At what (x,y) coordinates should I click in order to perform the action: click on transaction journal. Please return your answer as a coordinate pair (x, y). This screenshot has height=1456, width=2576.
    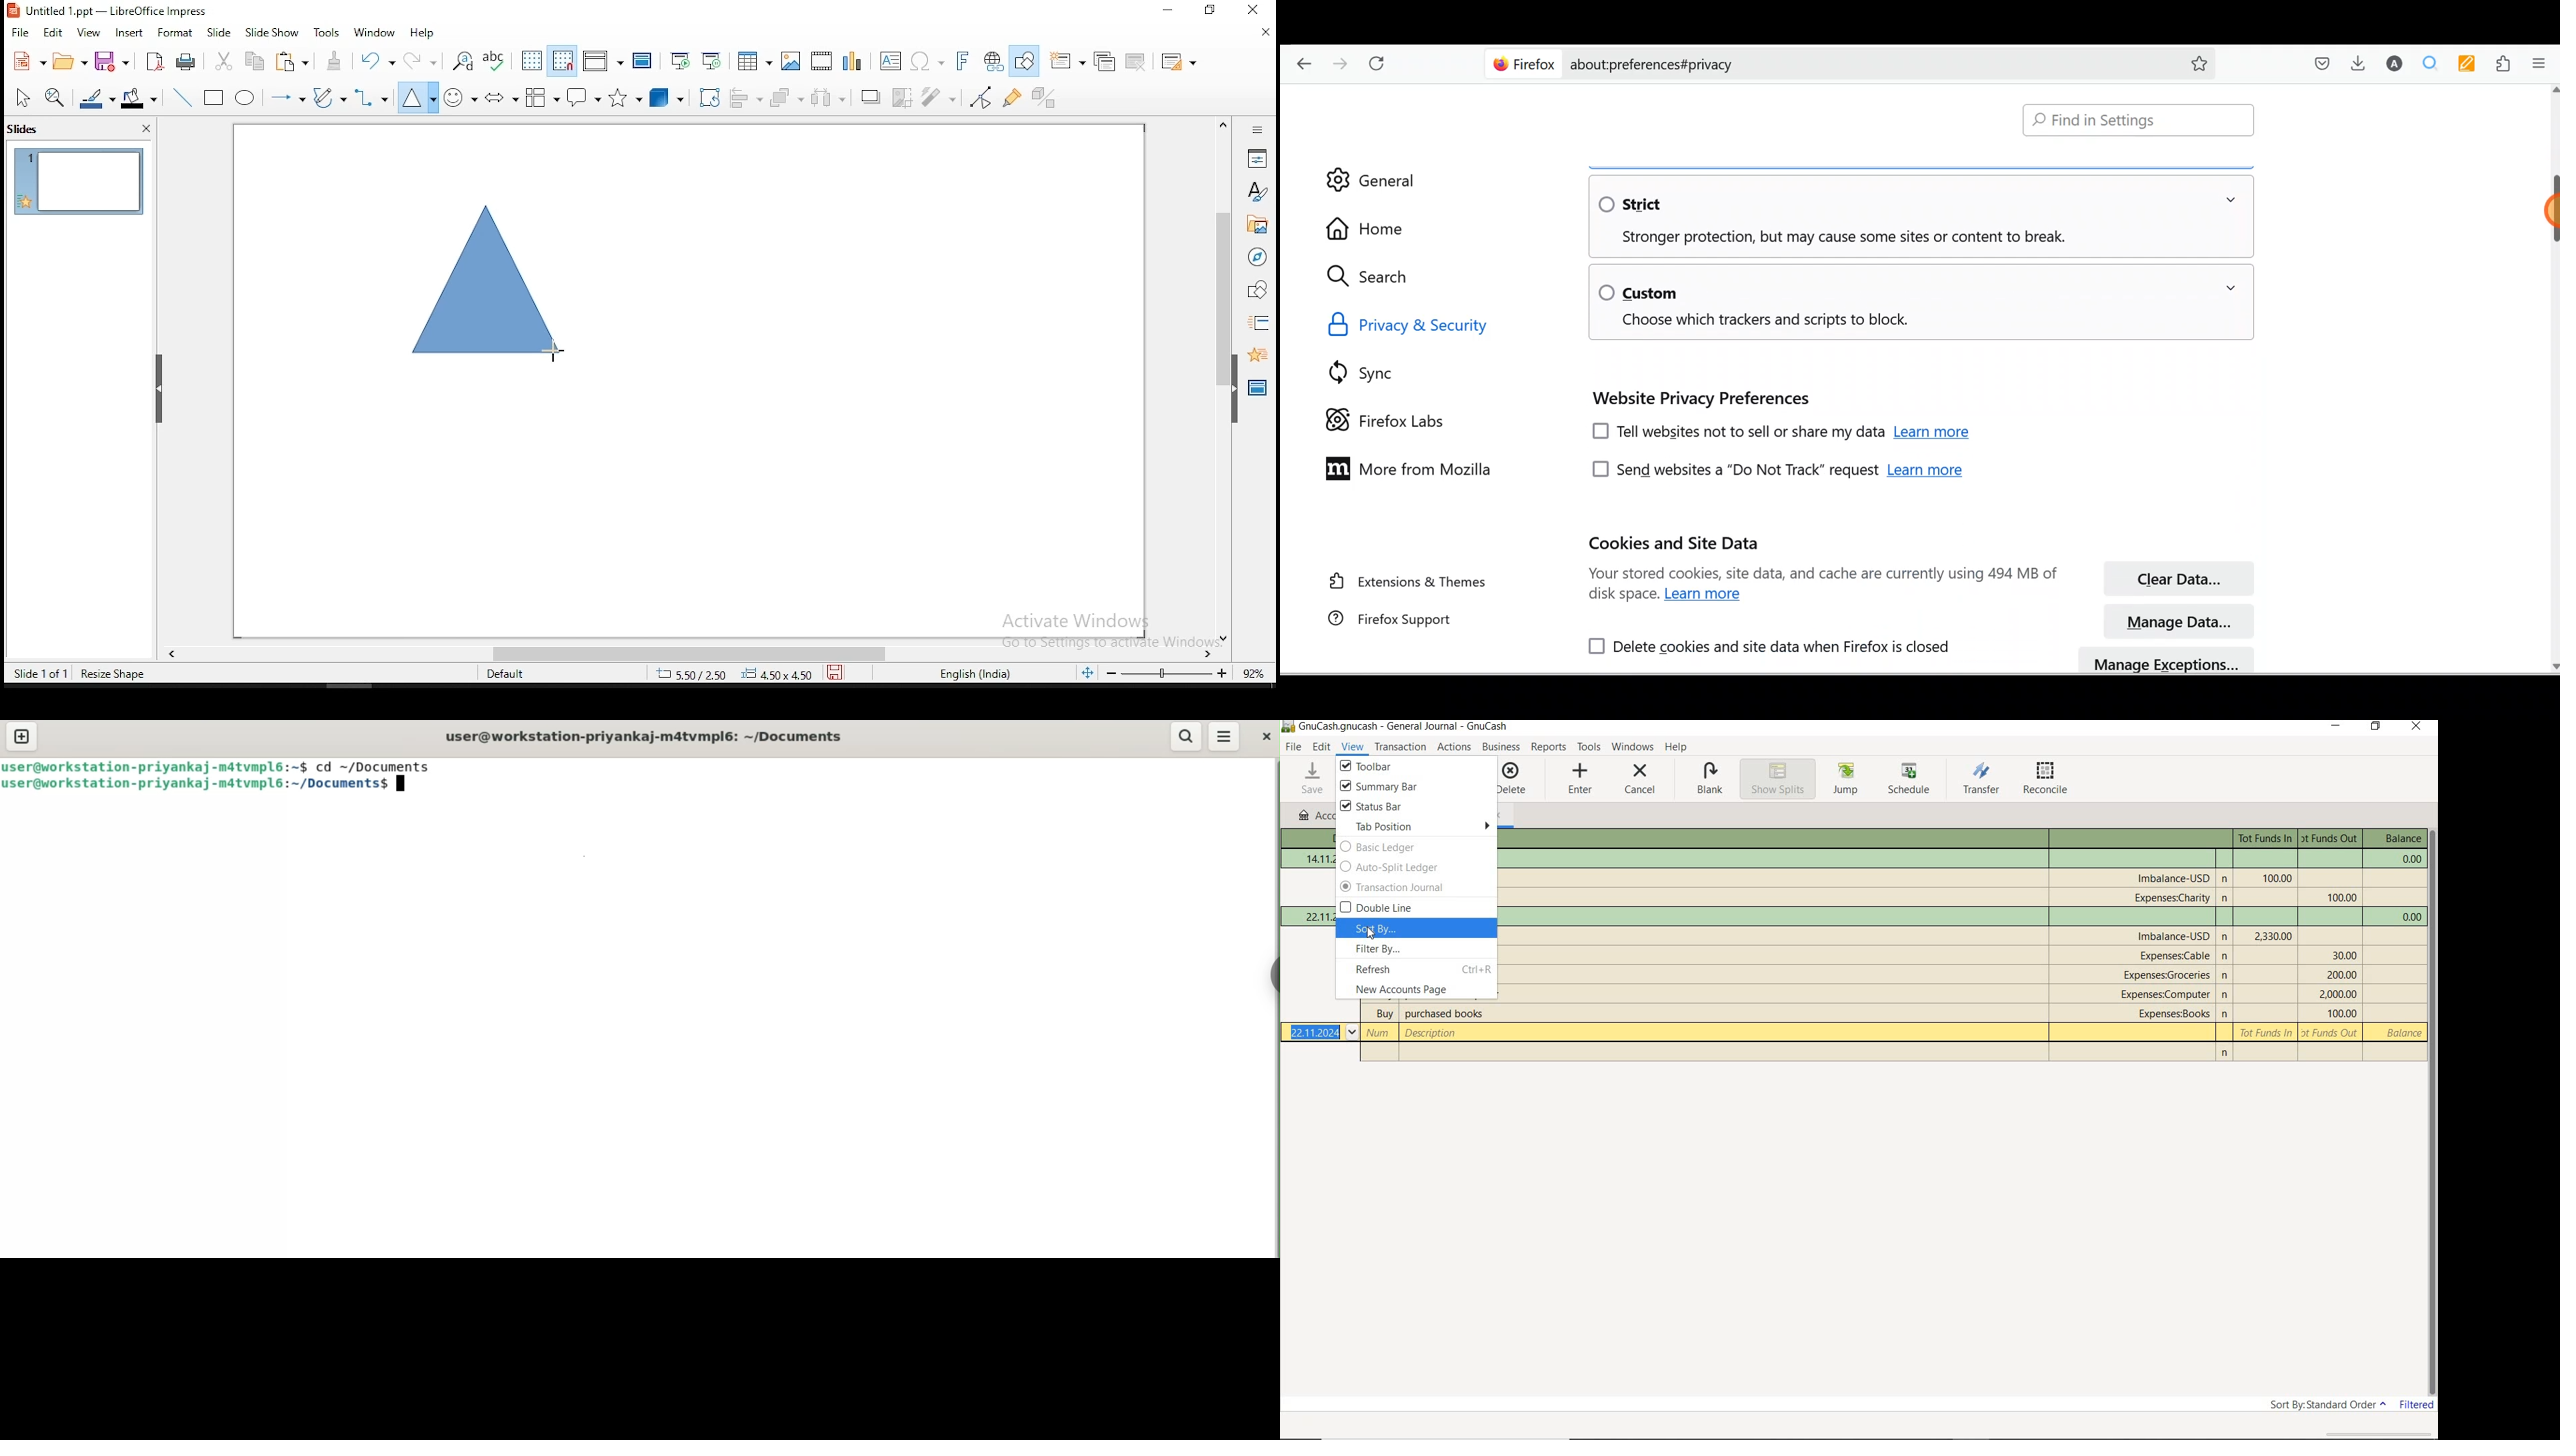
    Looking at the image, I should click on (1417, 888).